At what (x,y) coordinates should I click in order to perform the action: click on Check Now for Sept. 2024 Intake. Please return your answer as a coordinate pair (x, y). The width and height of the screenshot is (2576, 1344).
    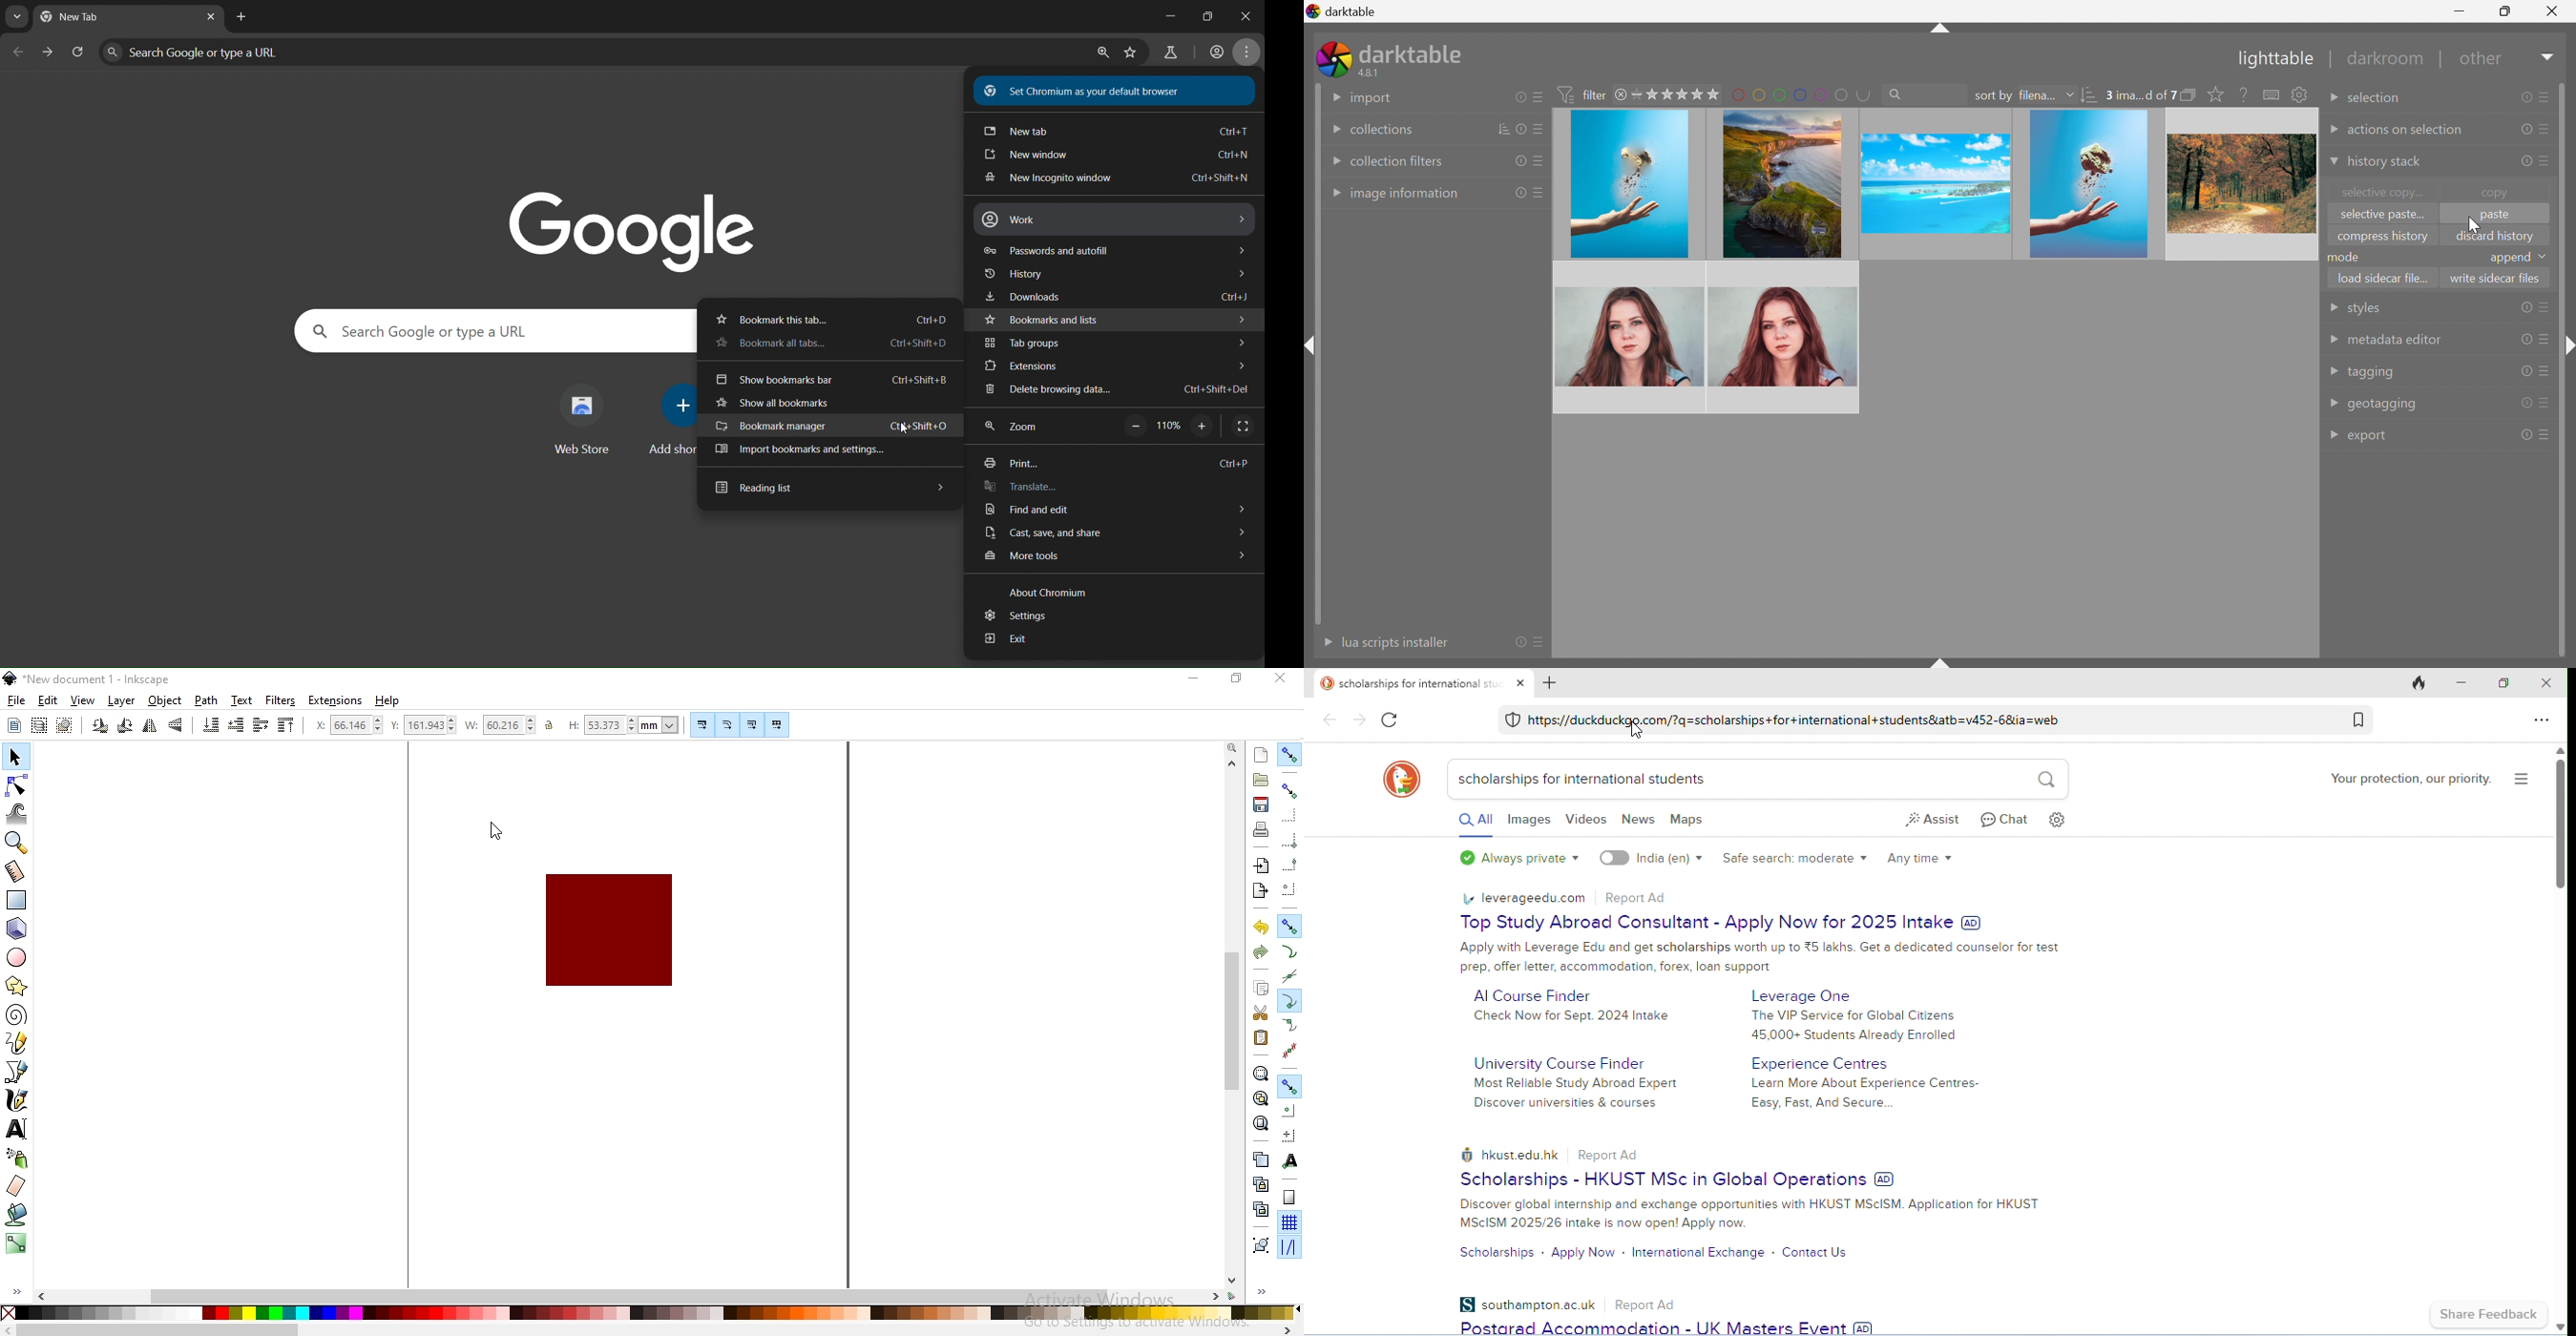
    Looking at the image, I should click on (1577, 1018).